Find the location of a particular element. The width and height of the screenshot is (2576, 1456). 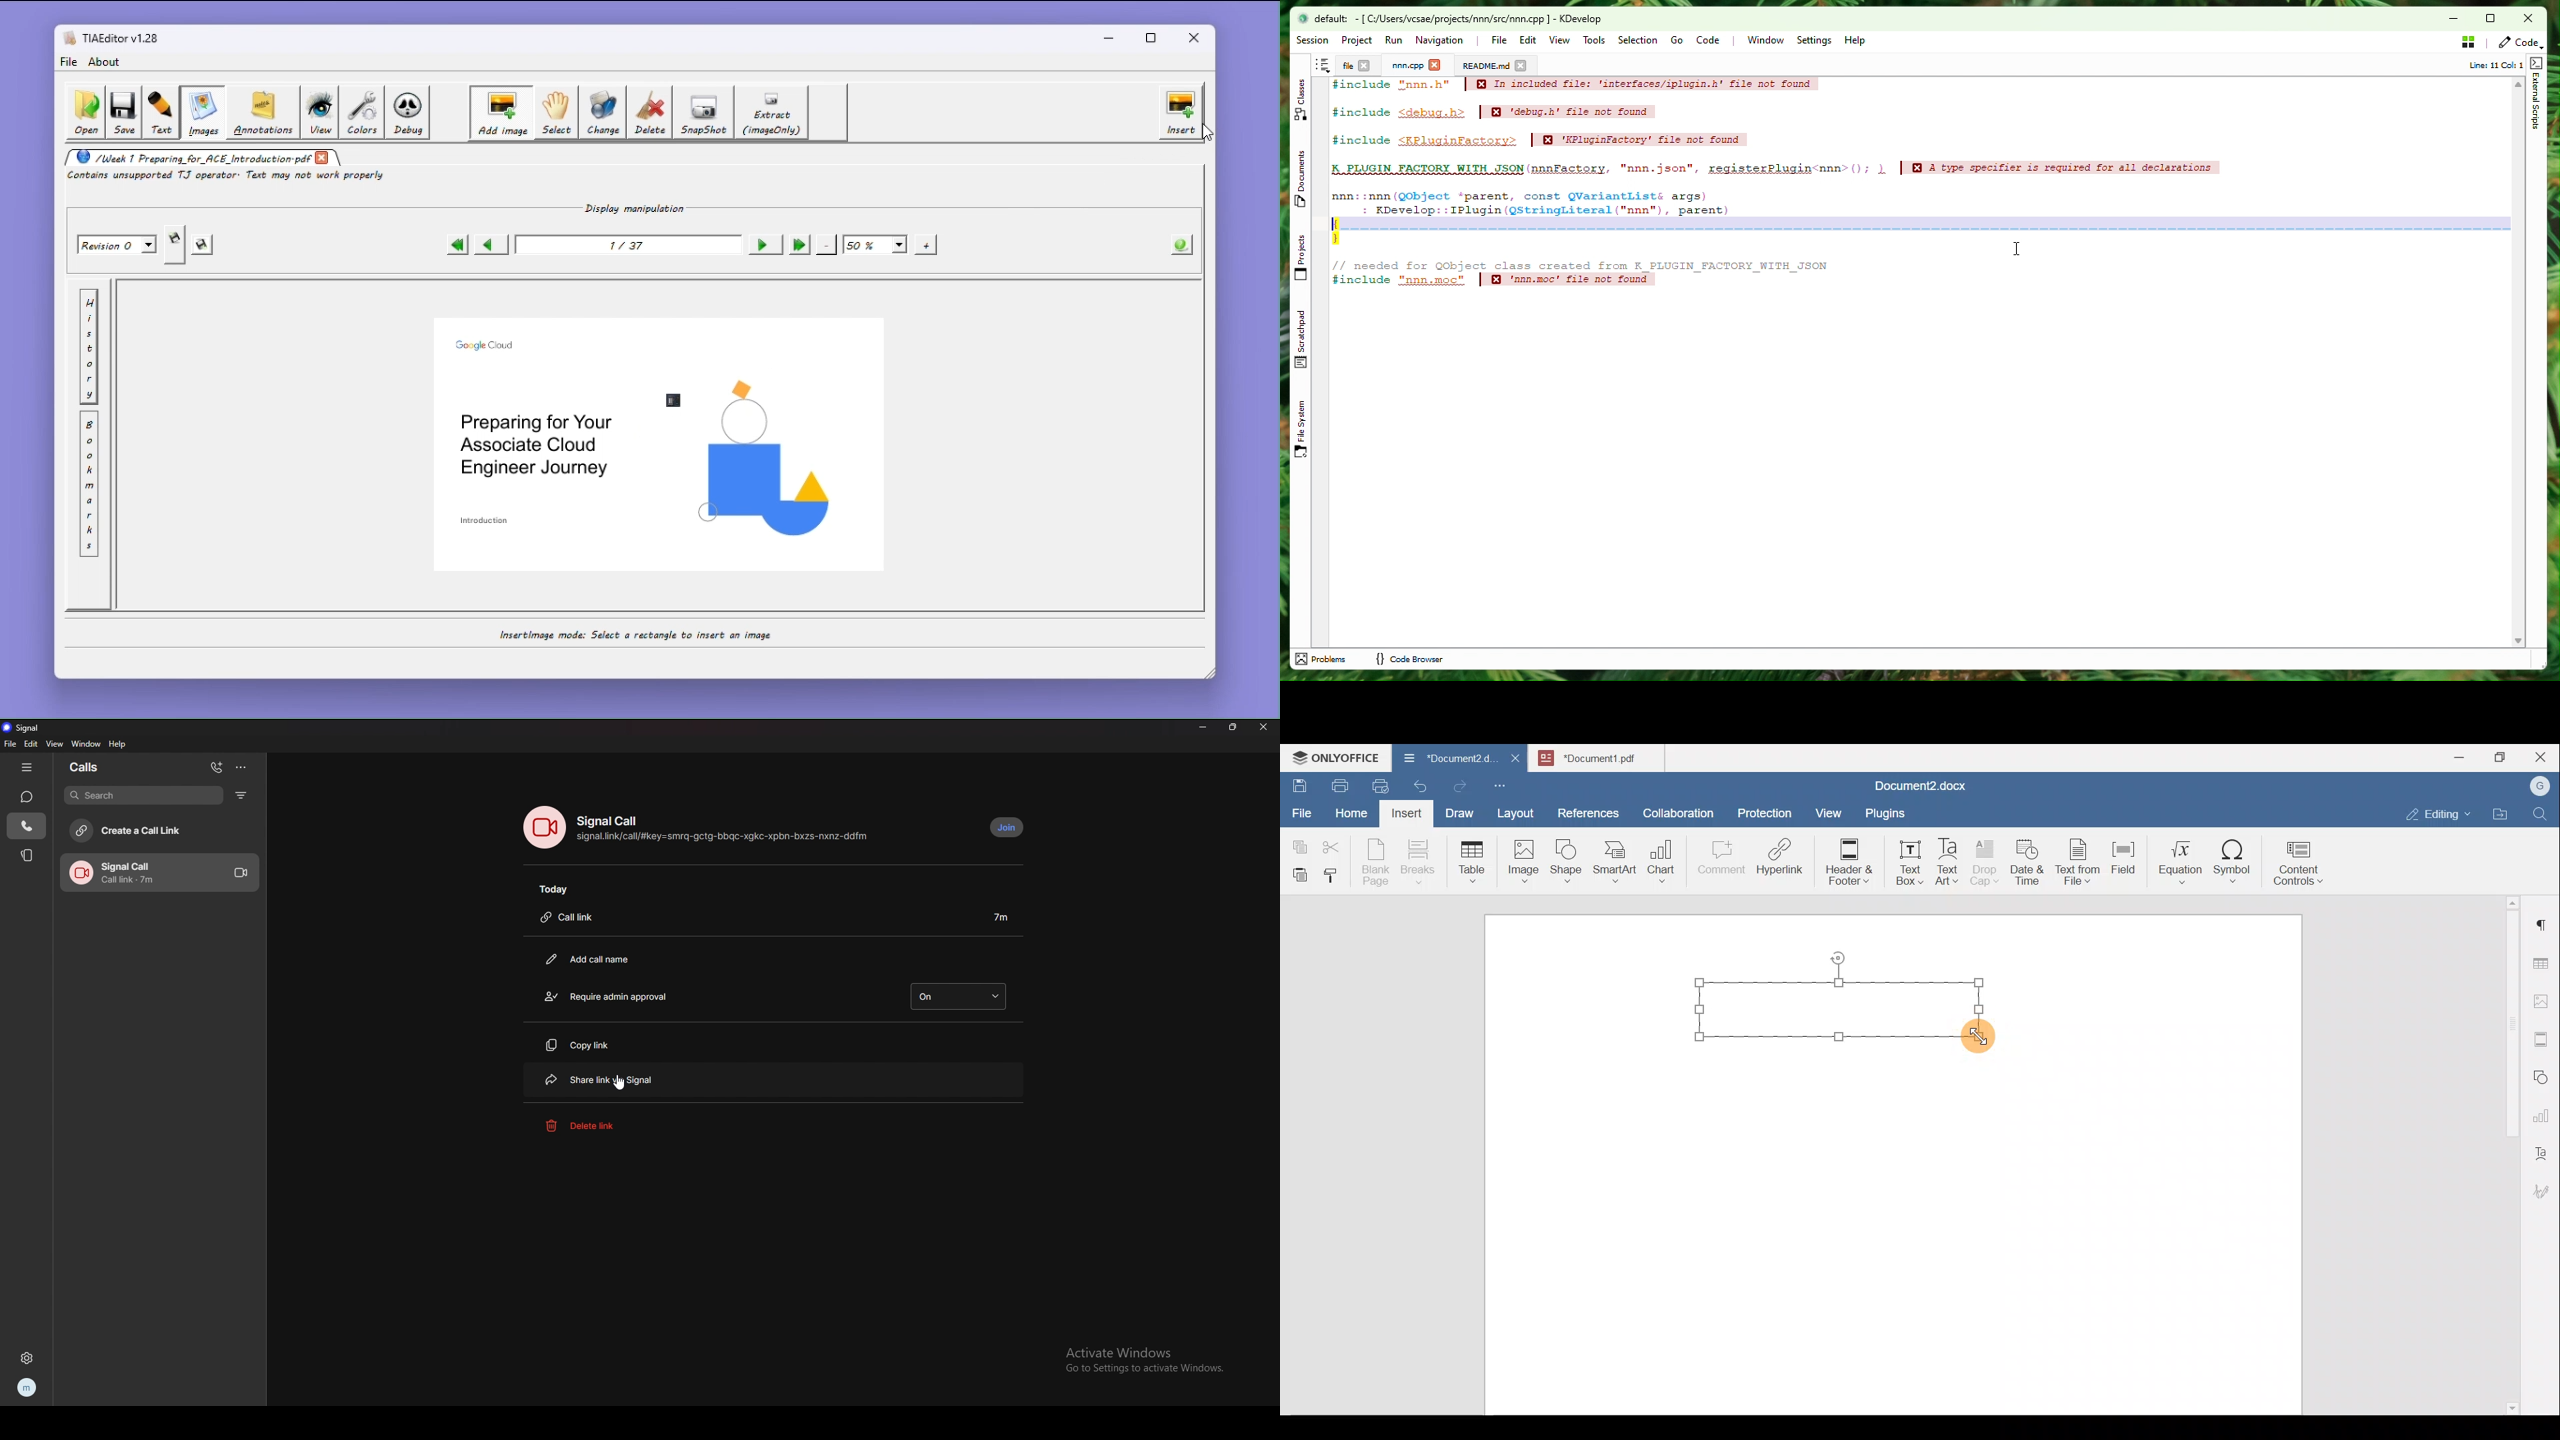

Chart settings is located at coordinates (2544, 1110).